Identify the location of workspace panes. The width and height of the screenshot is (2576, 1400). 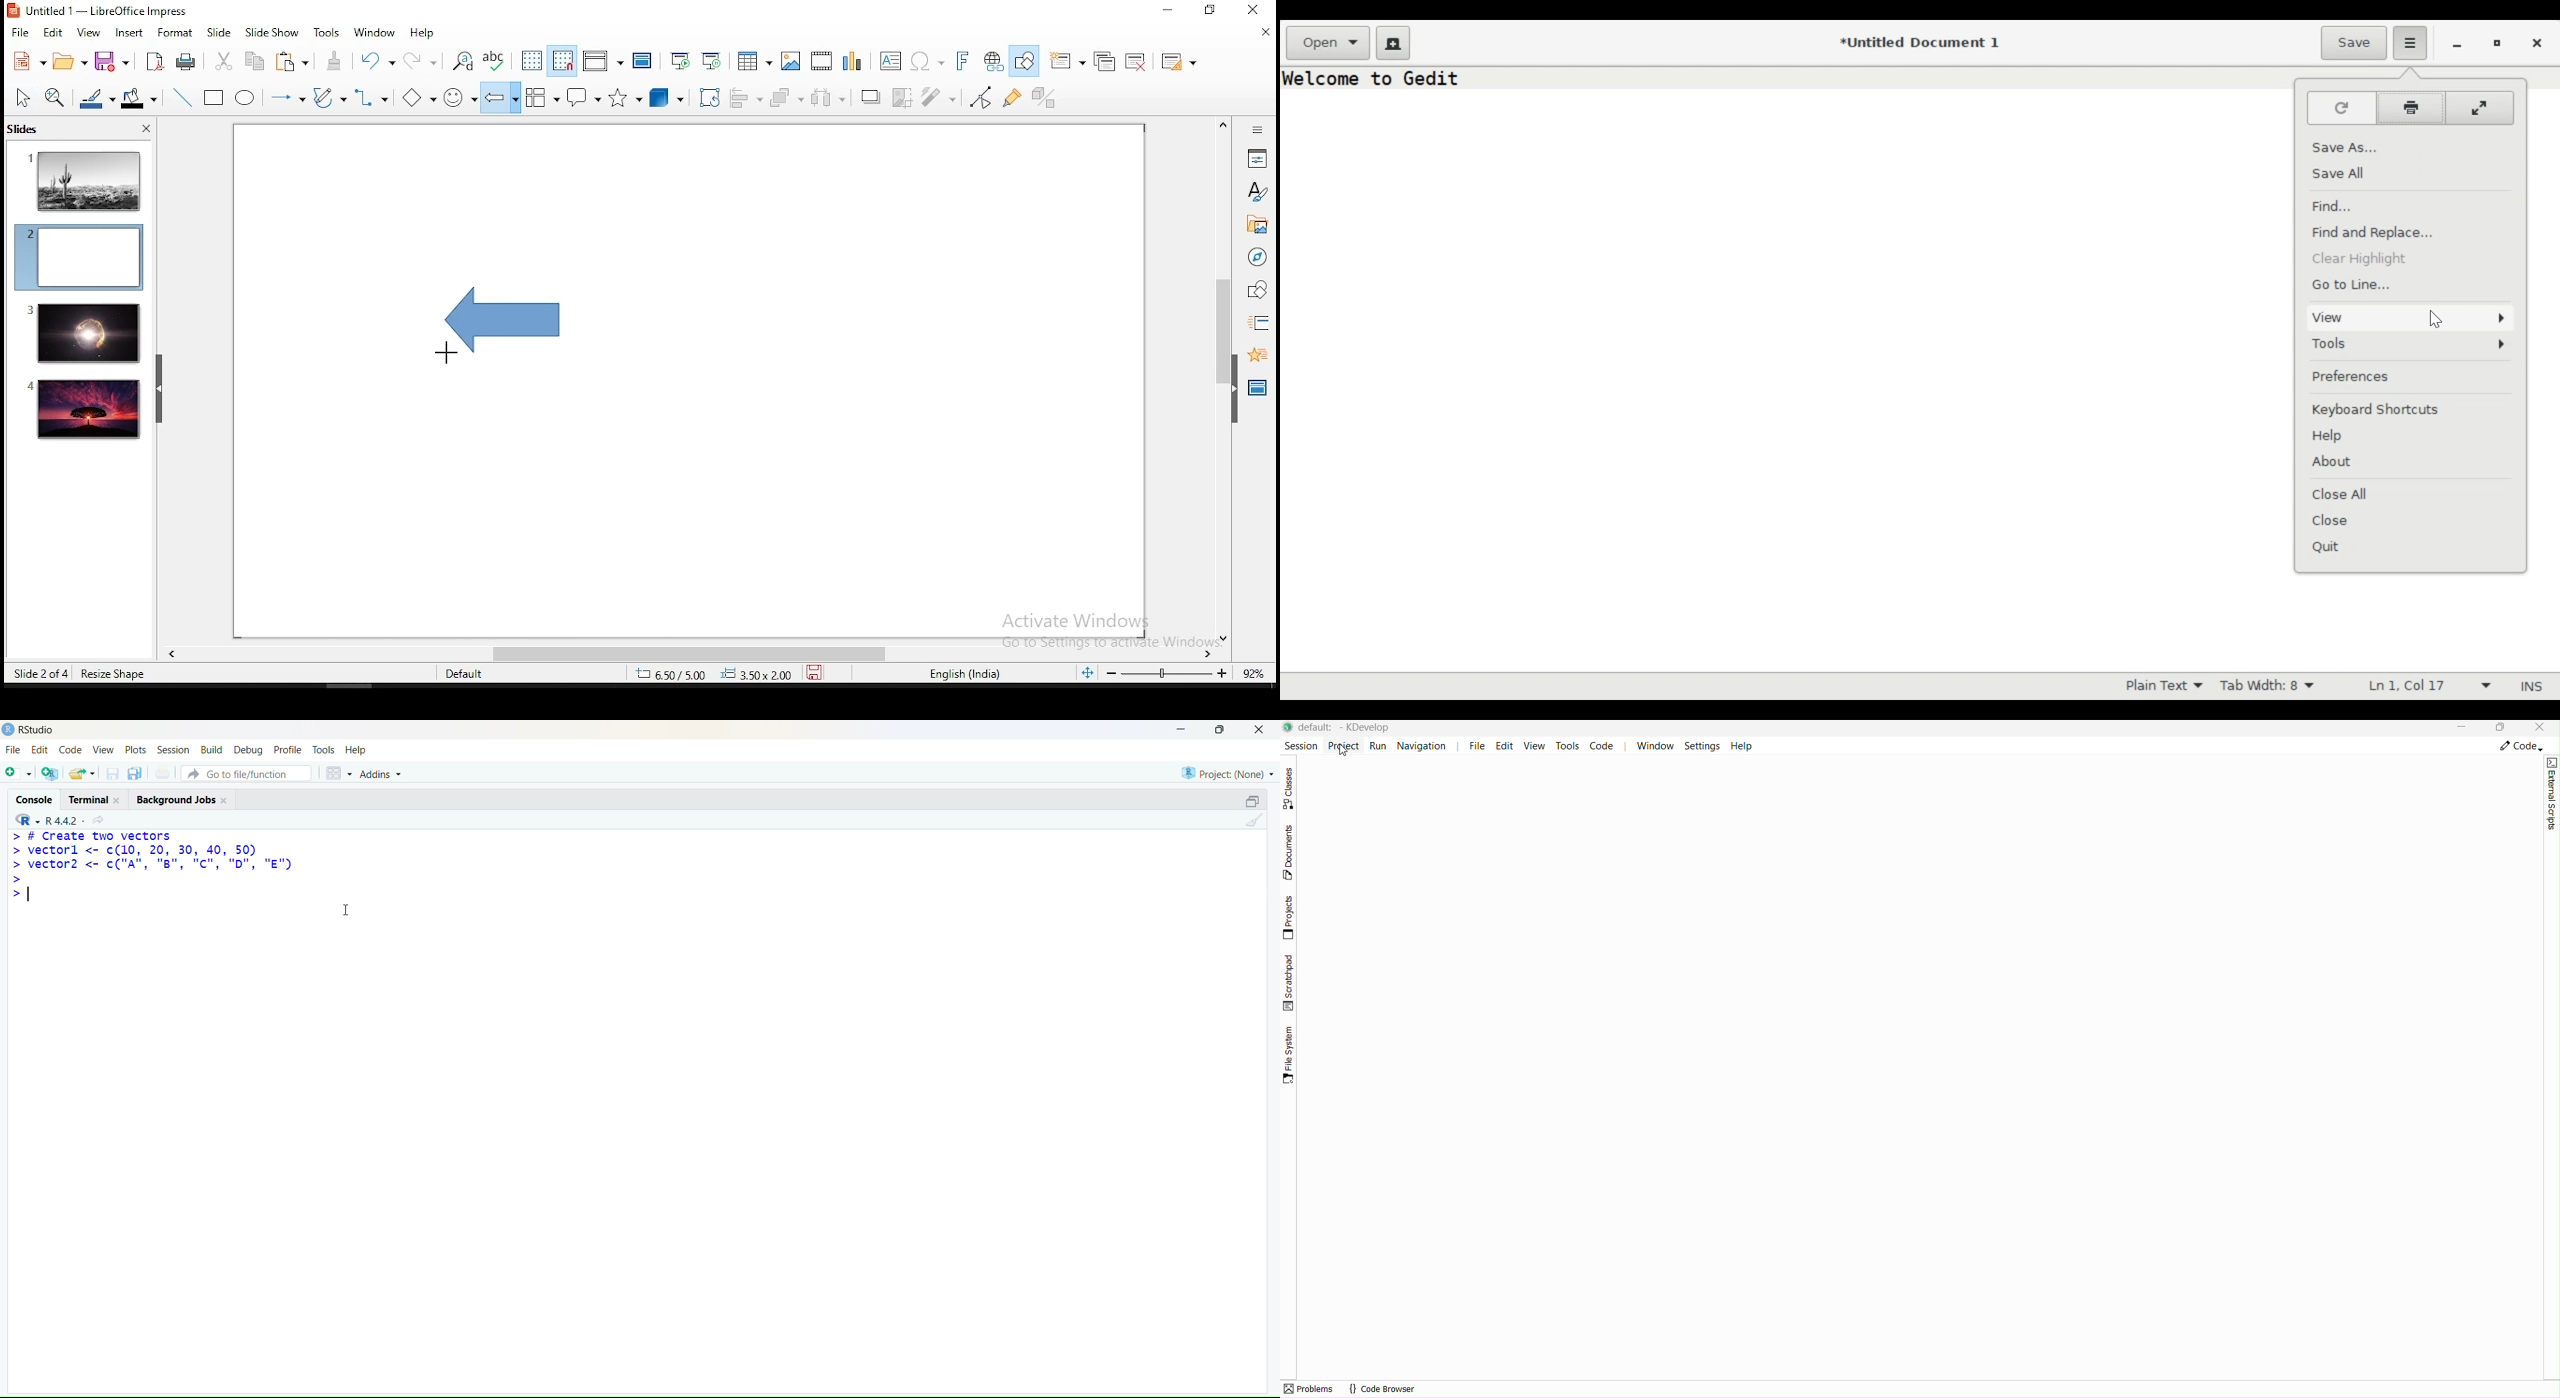
(338, 774).